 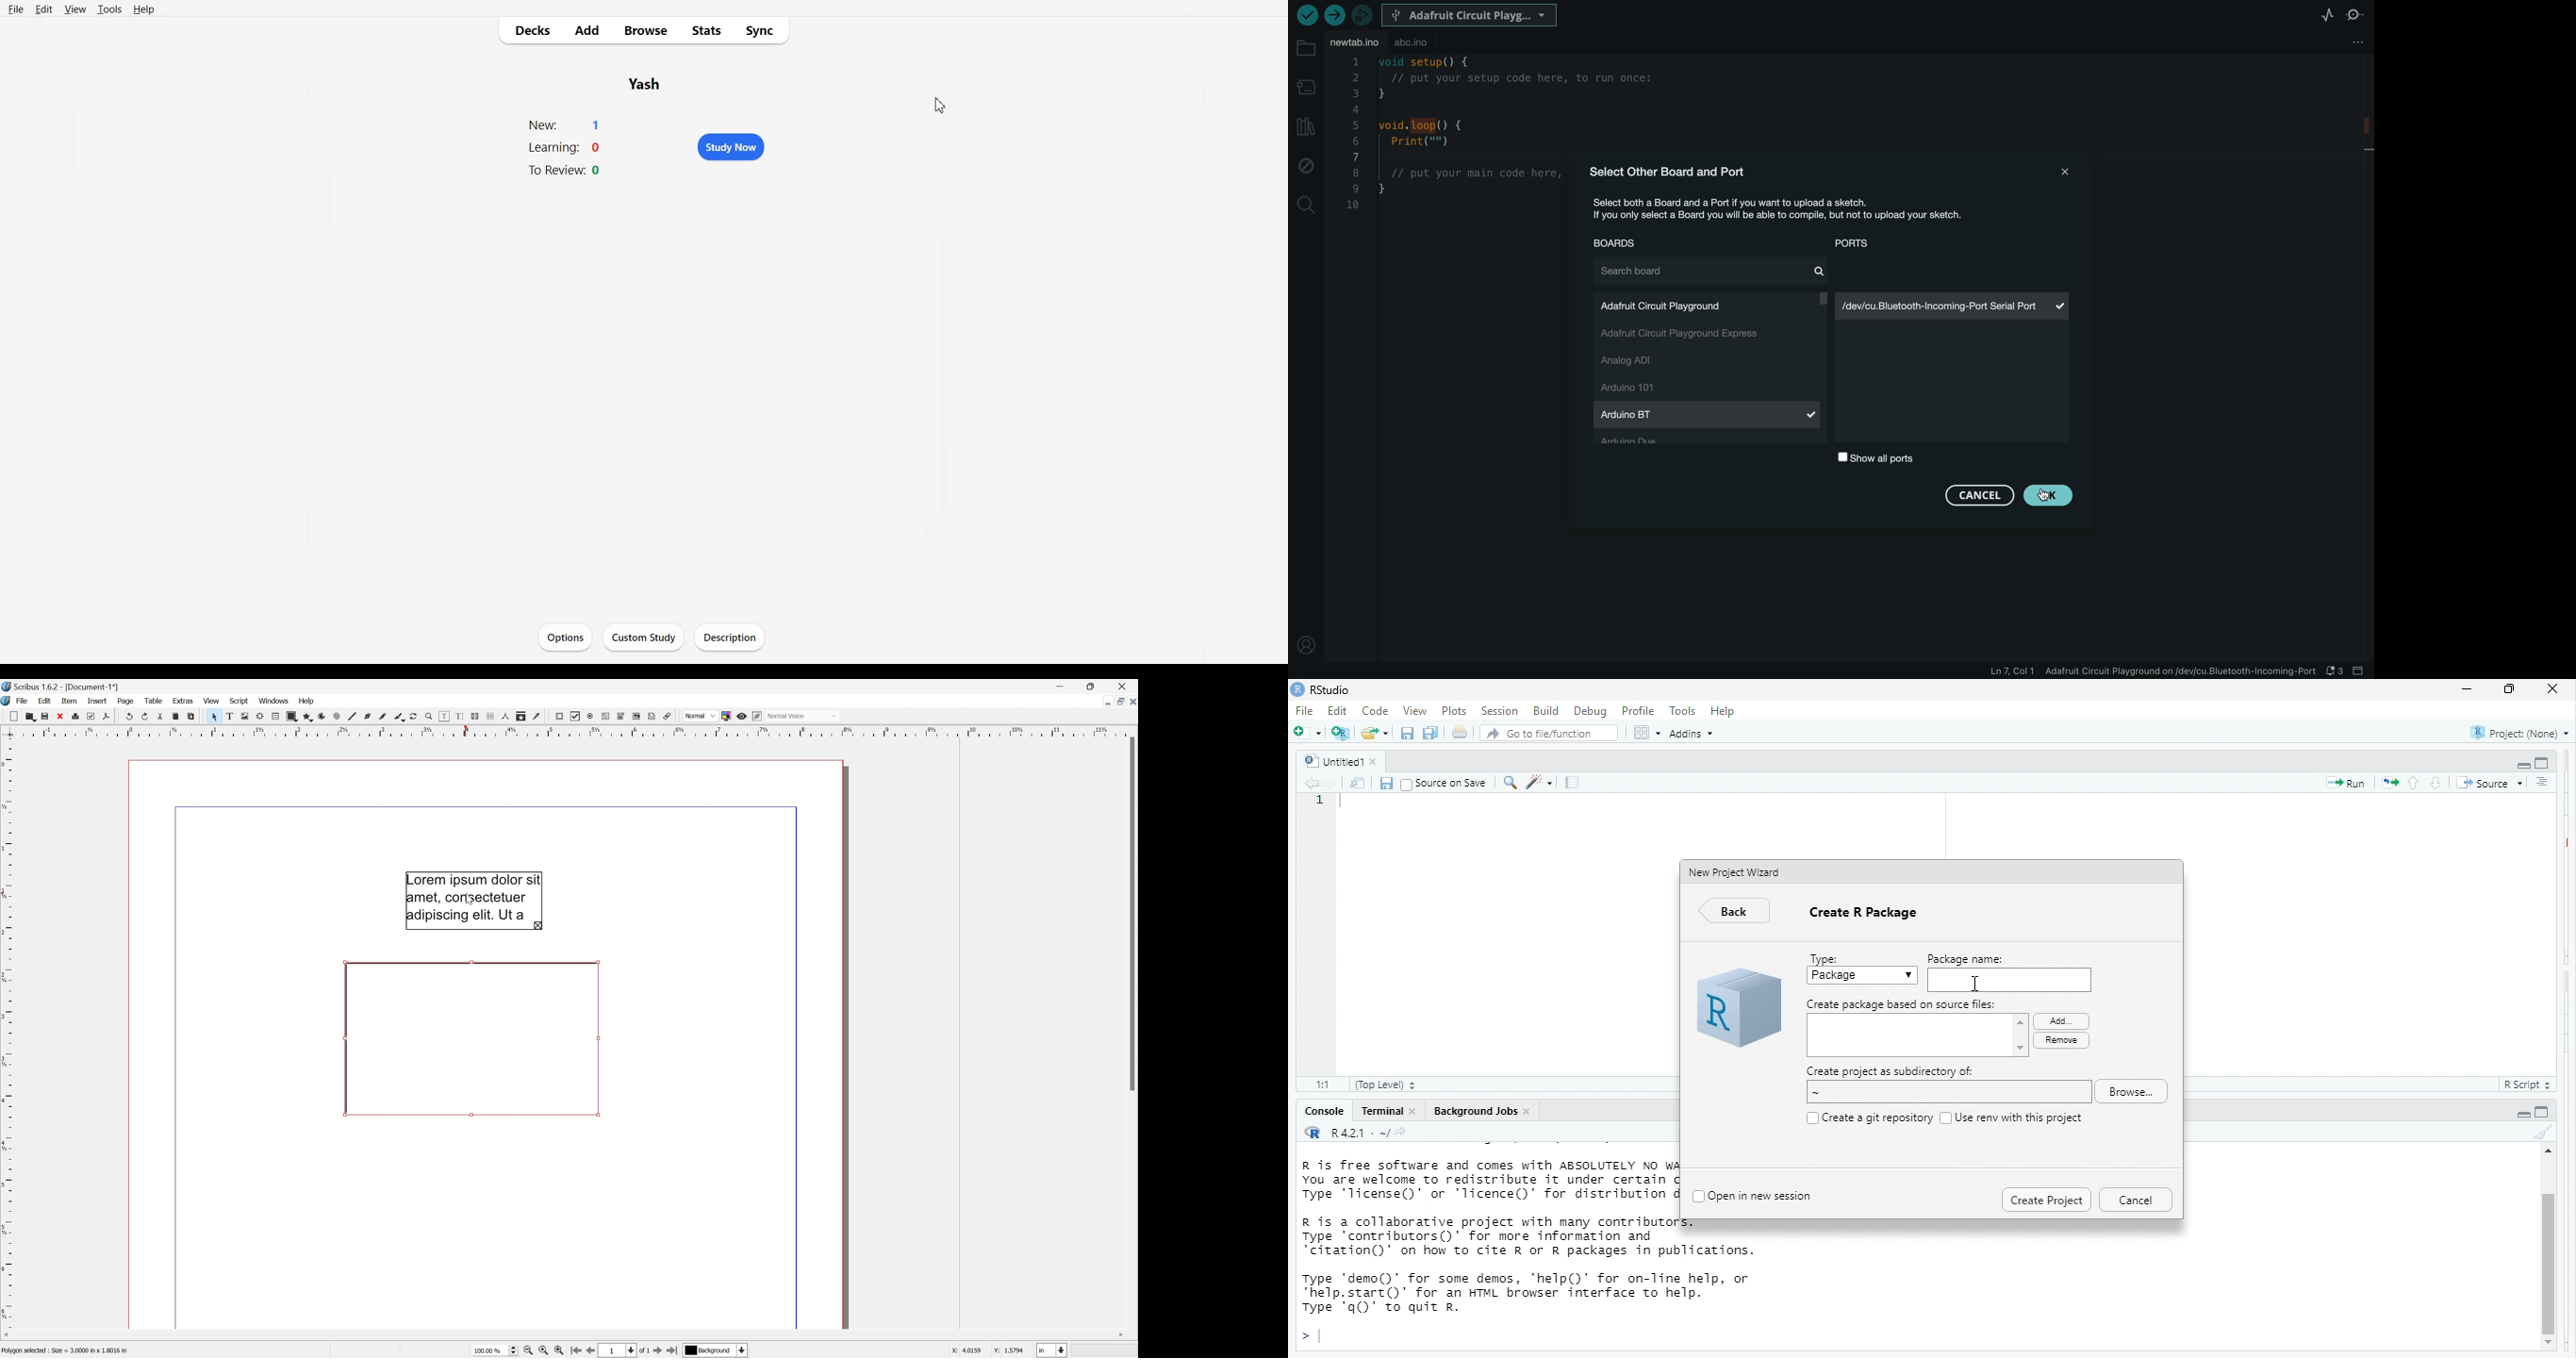 I want to click on of 1, so click(x=643, y=1351).